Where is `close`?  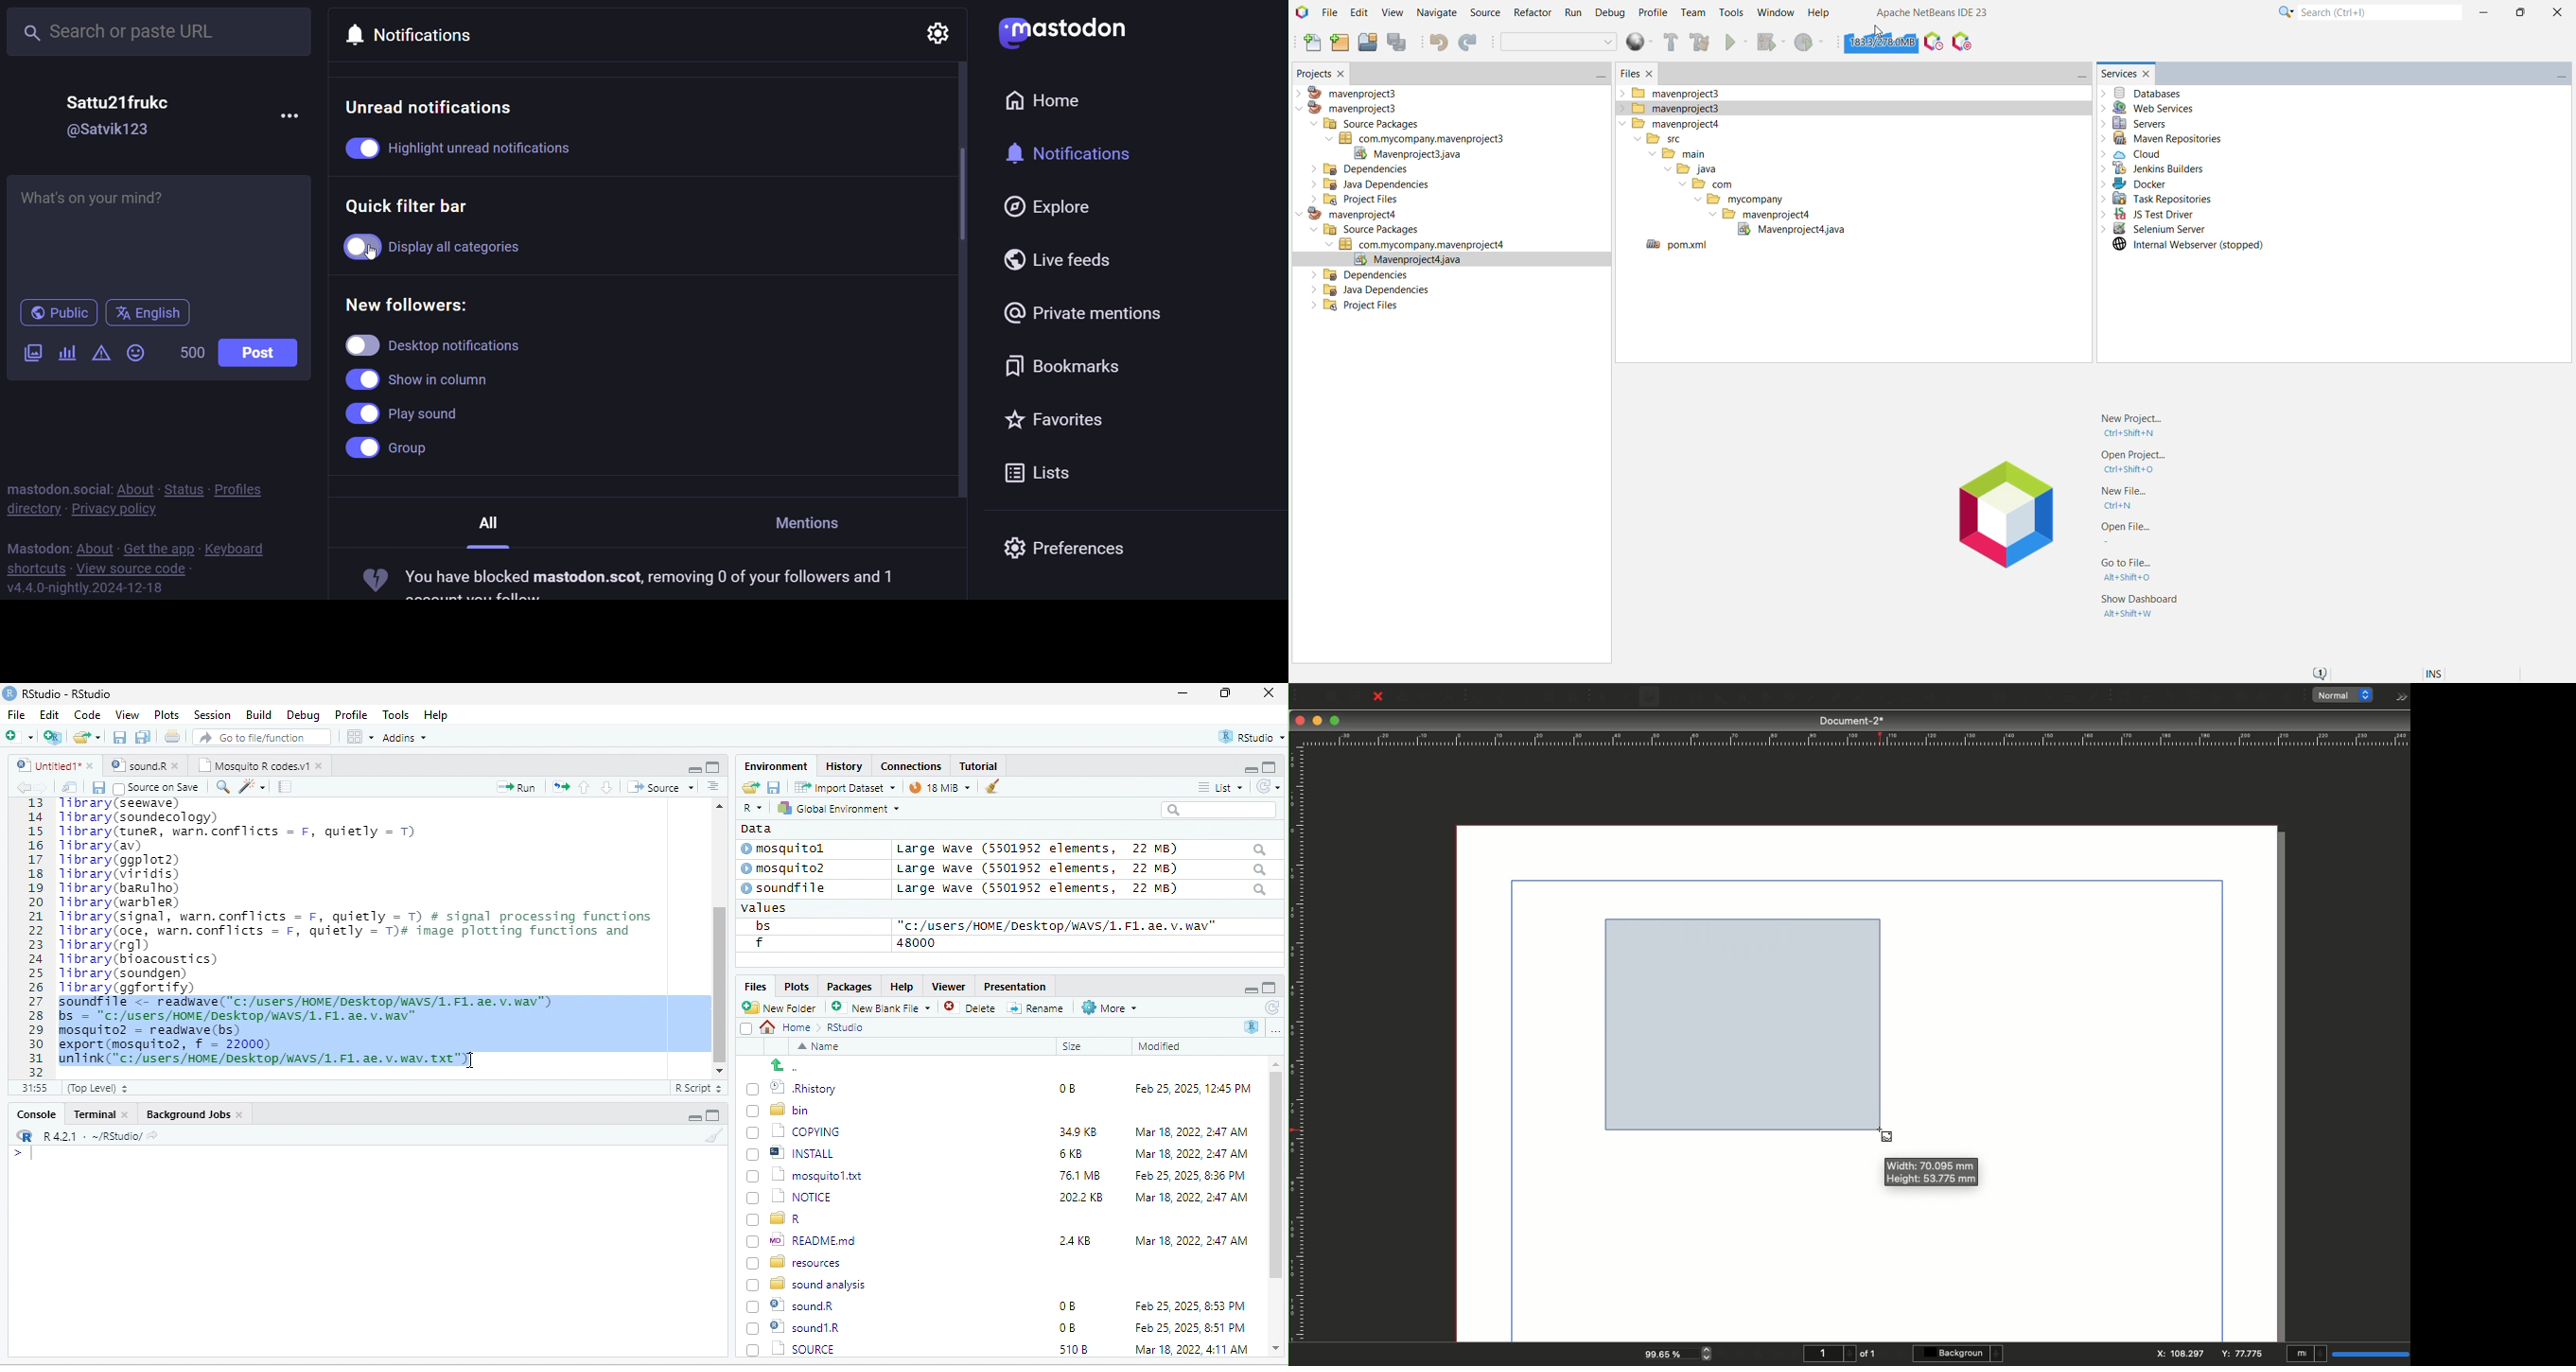
close is located at coordinates (1269, 694).